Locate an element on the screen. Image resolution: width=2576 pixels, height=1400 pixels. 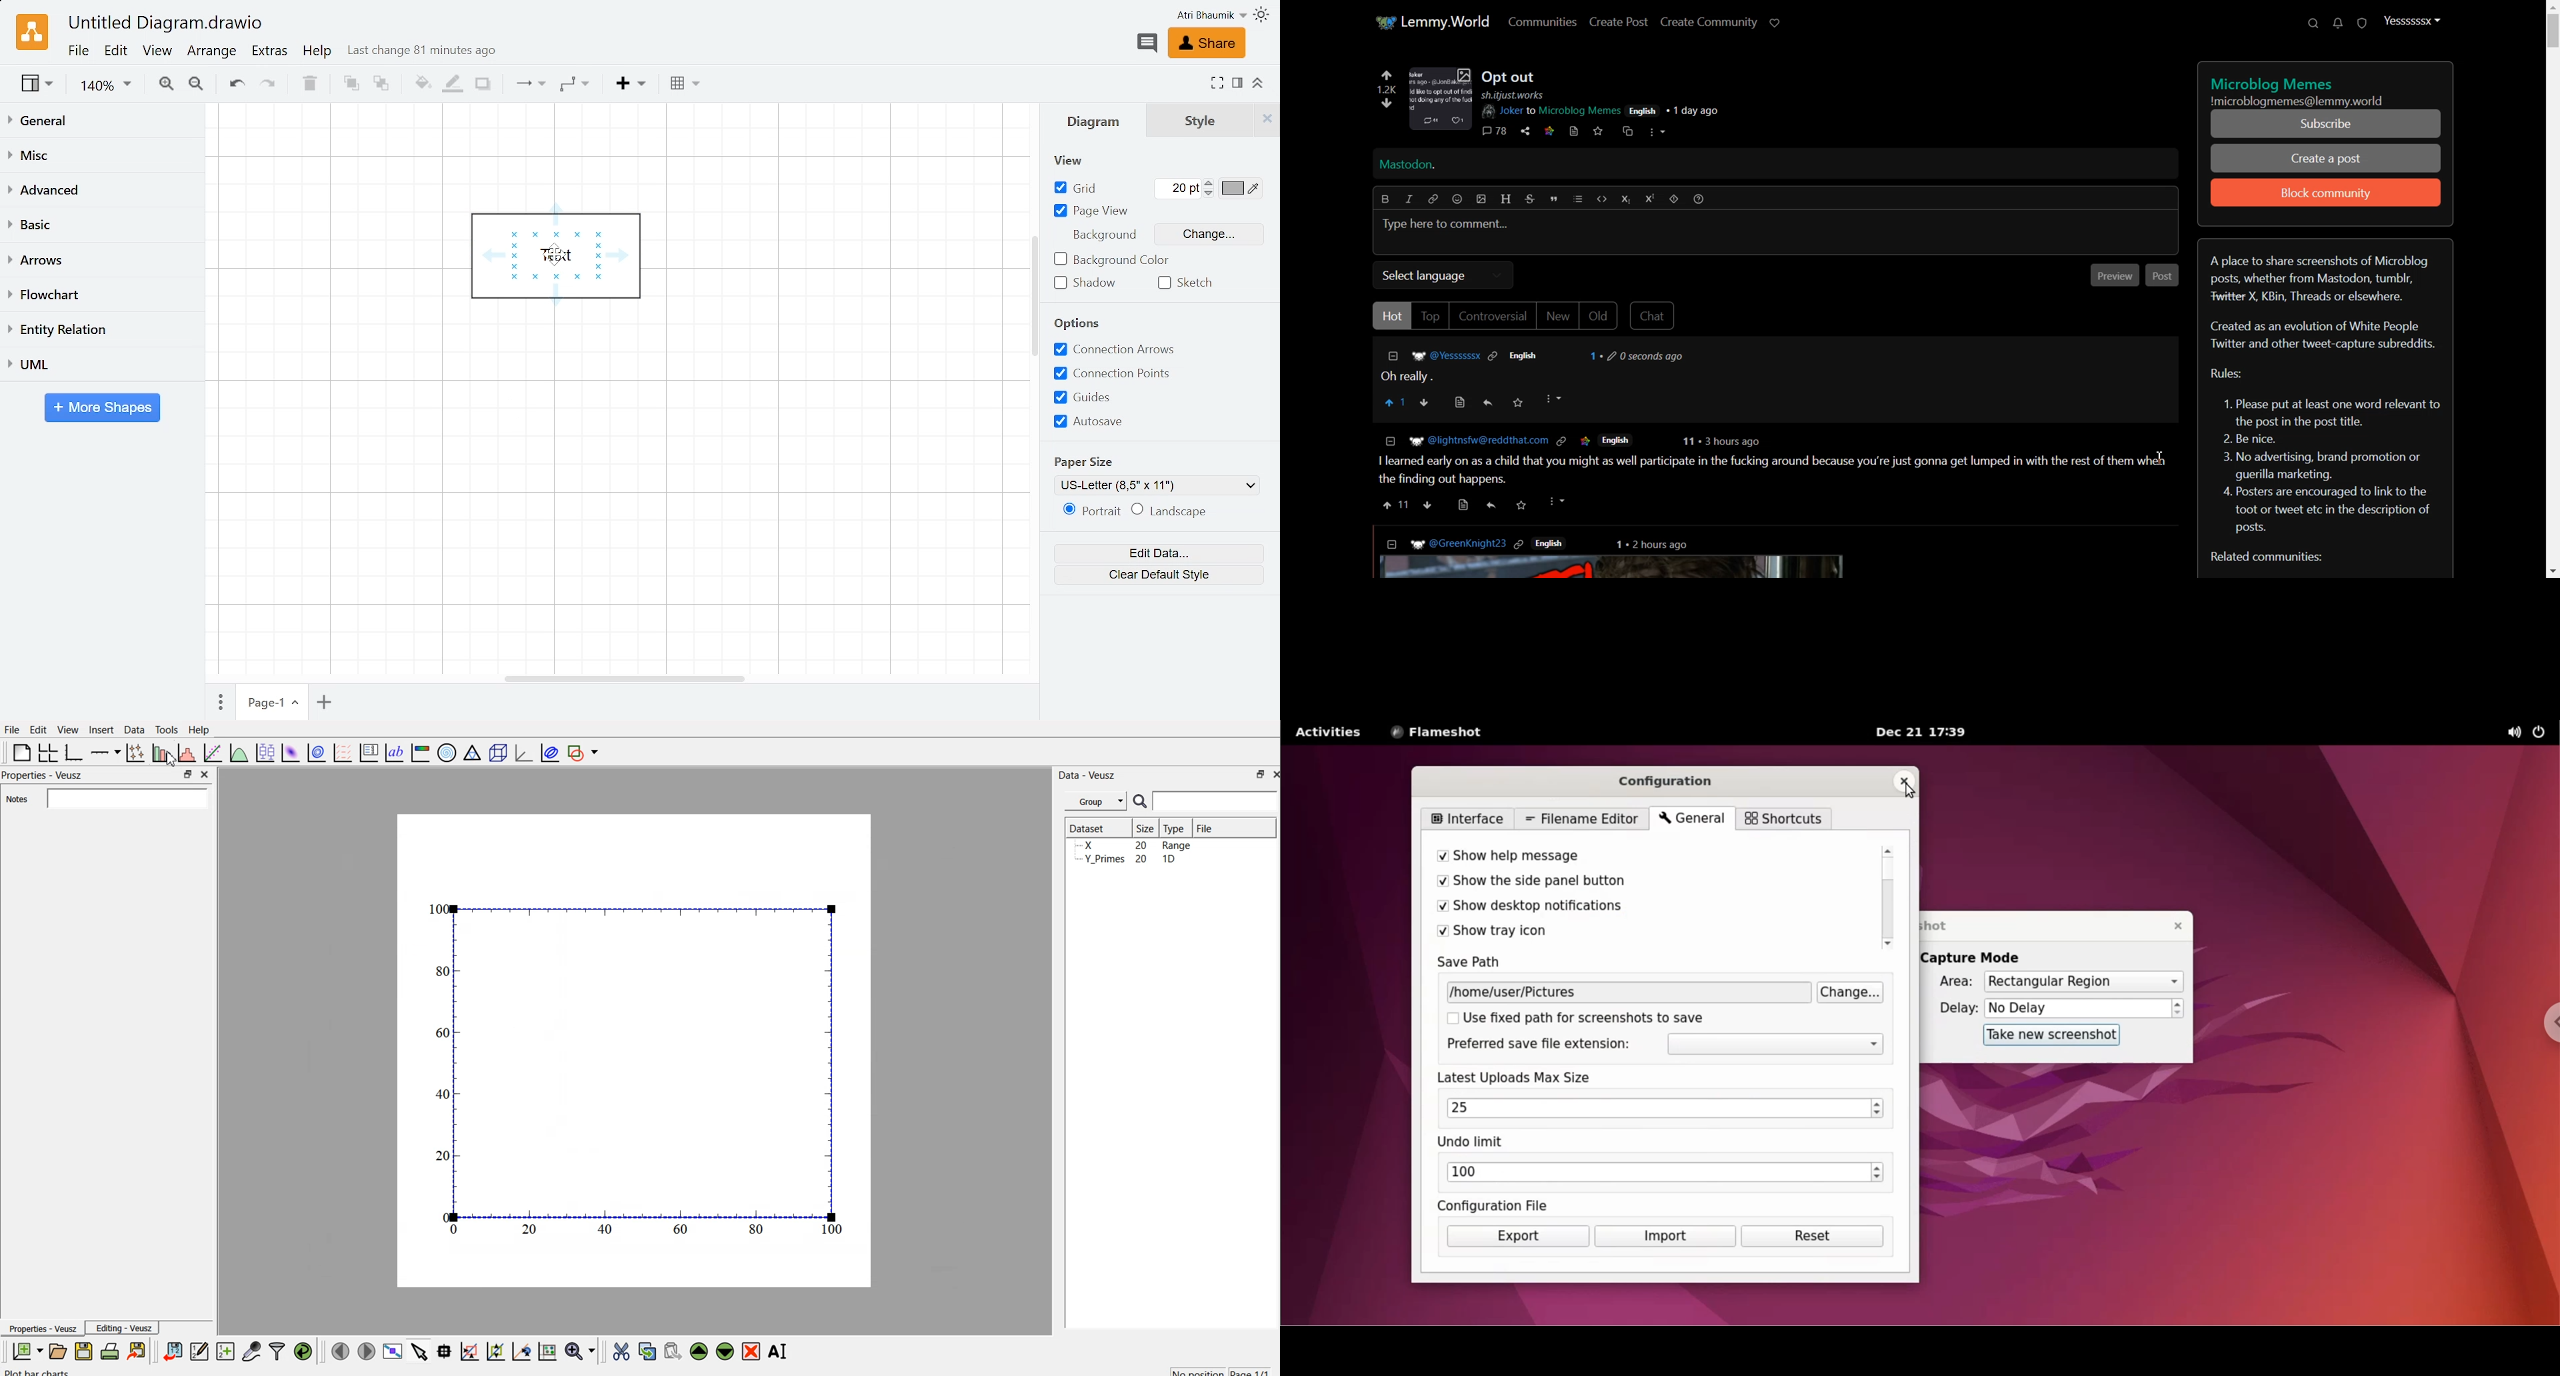
Zoom is located at coordinates (106, 88).